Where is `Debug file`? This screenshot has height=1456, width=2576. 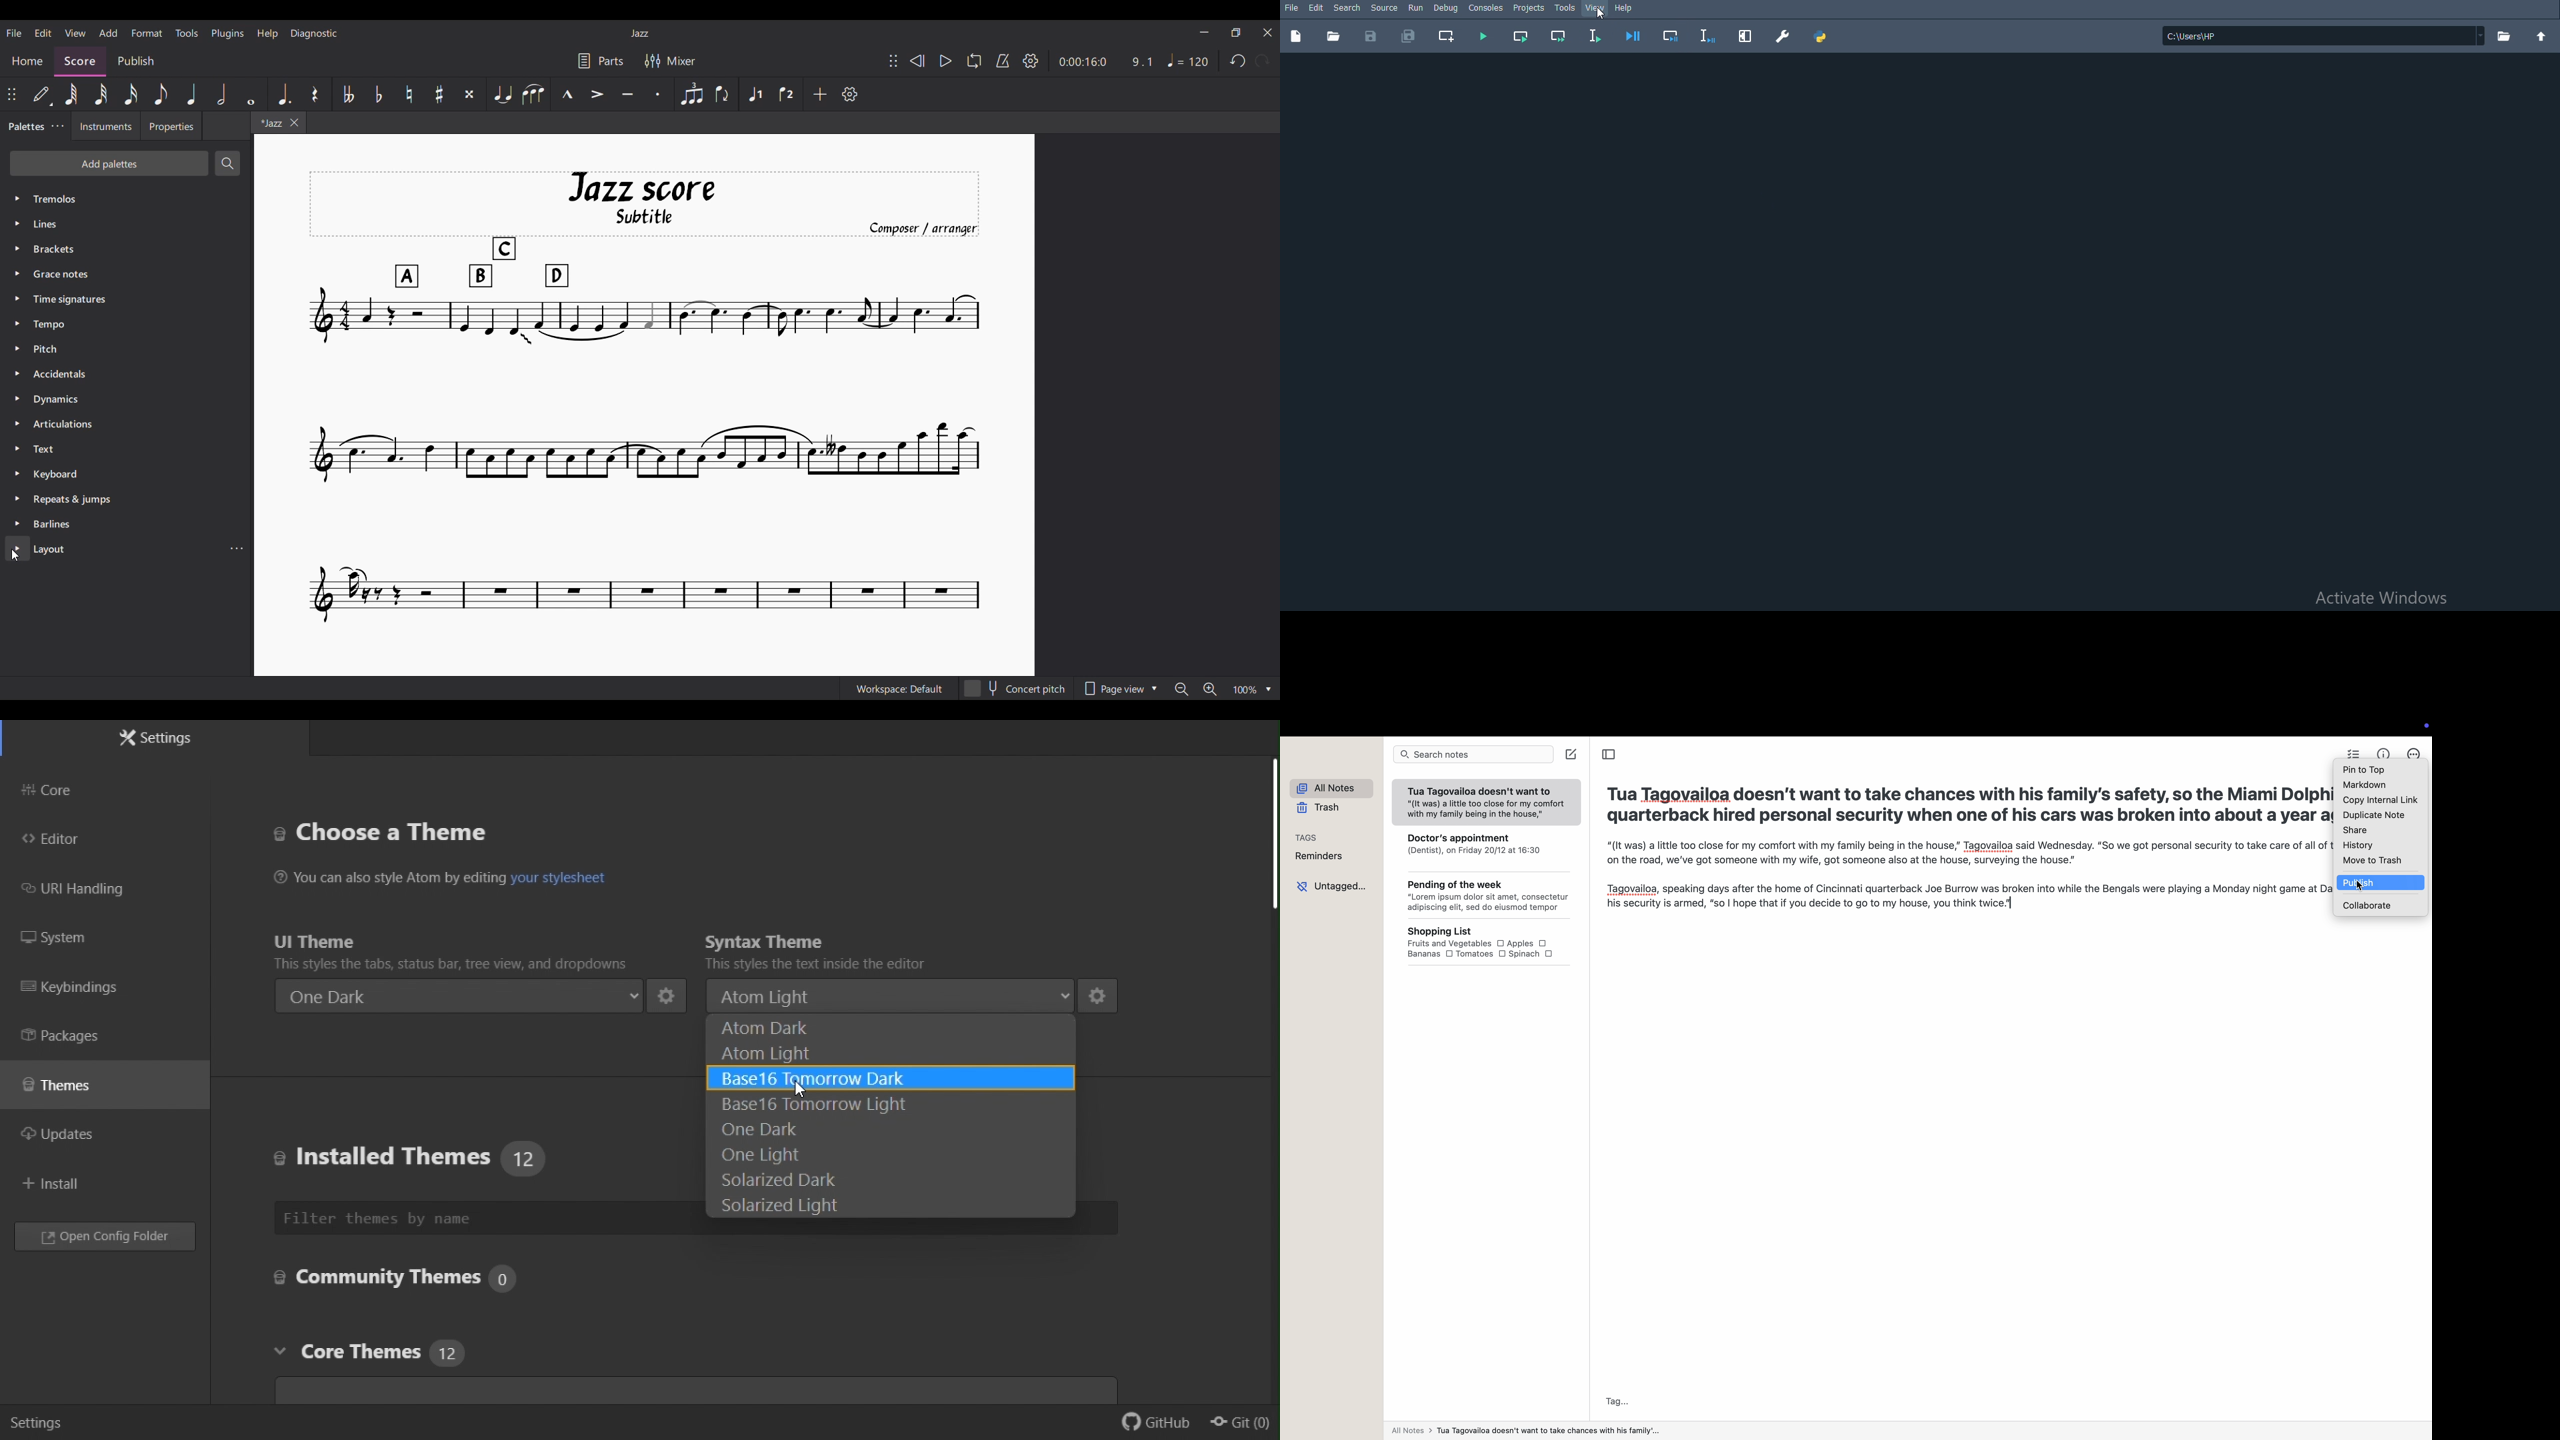 Debug file is located at coordinates (1633, 35).